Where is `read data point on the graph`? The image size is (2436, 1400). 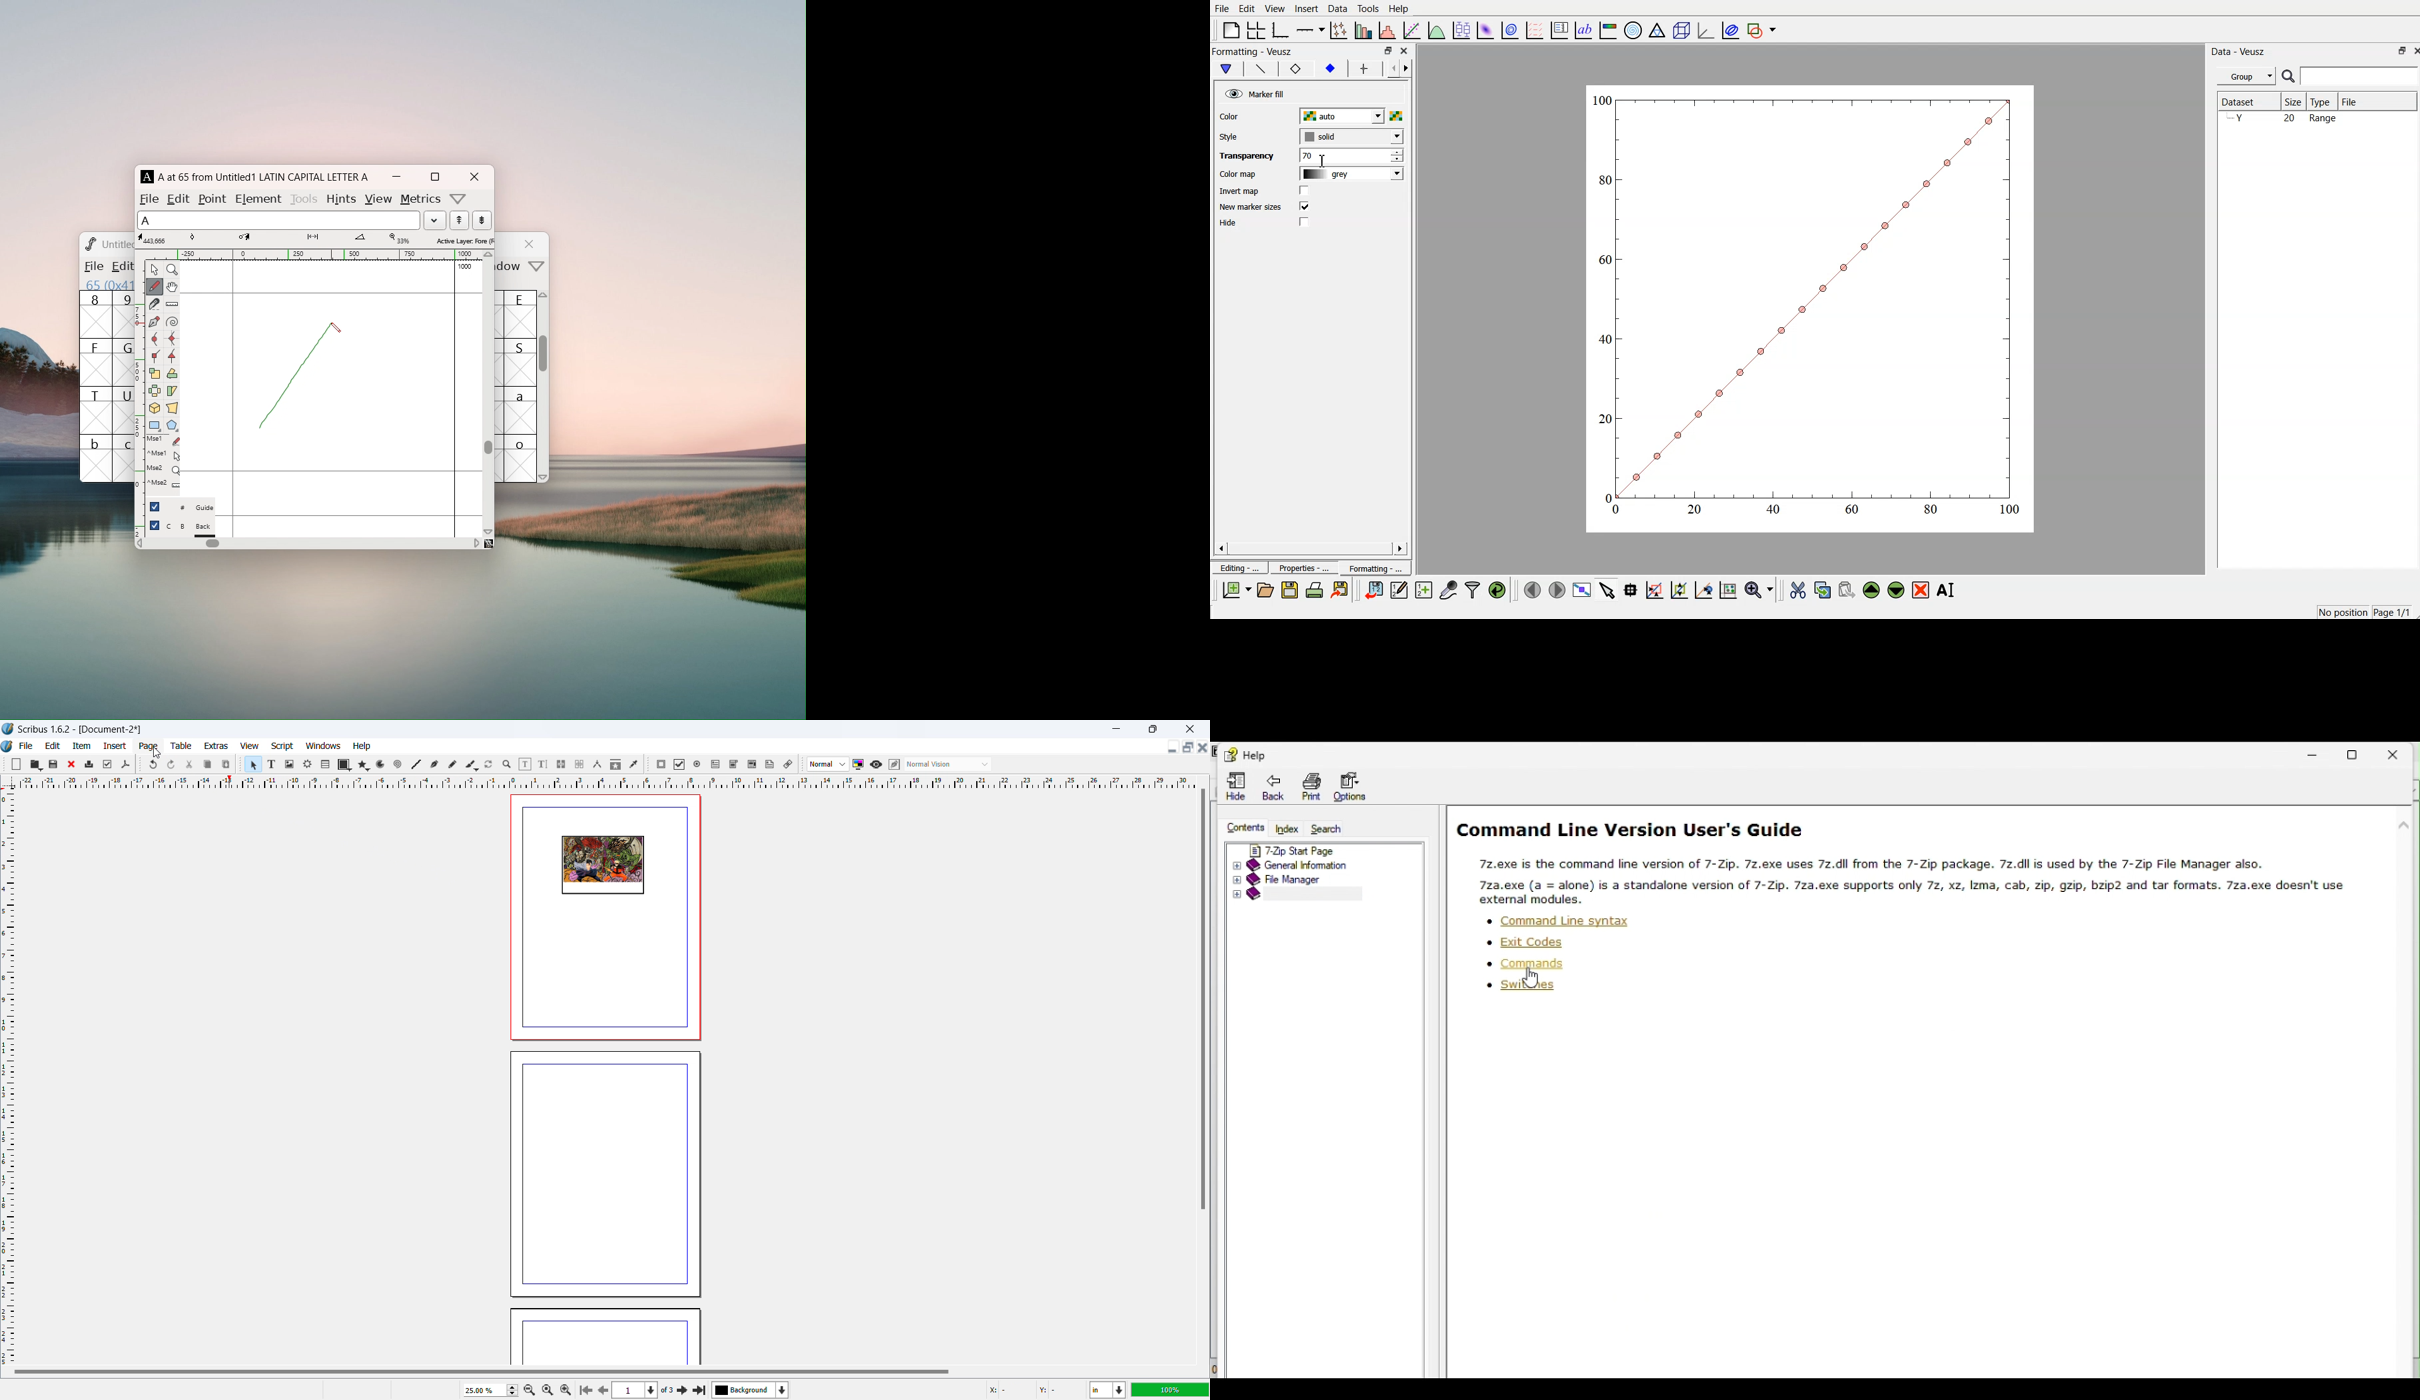 read data point on the graph is located at coordinates (1632, 590).